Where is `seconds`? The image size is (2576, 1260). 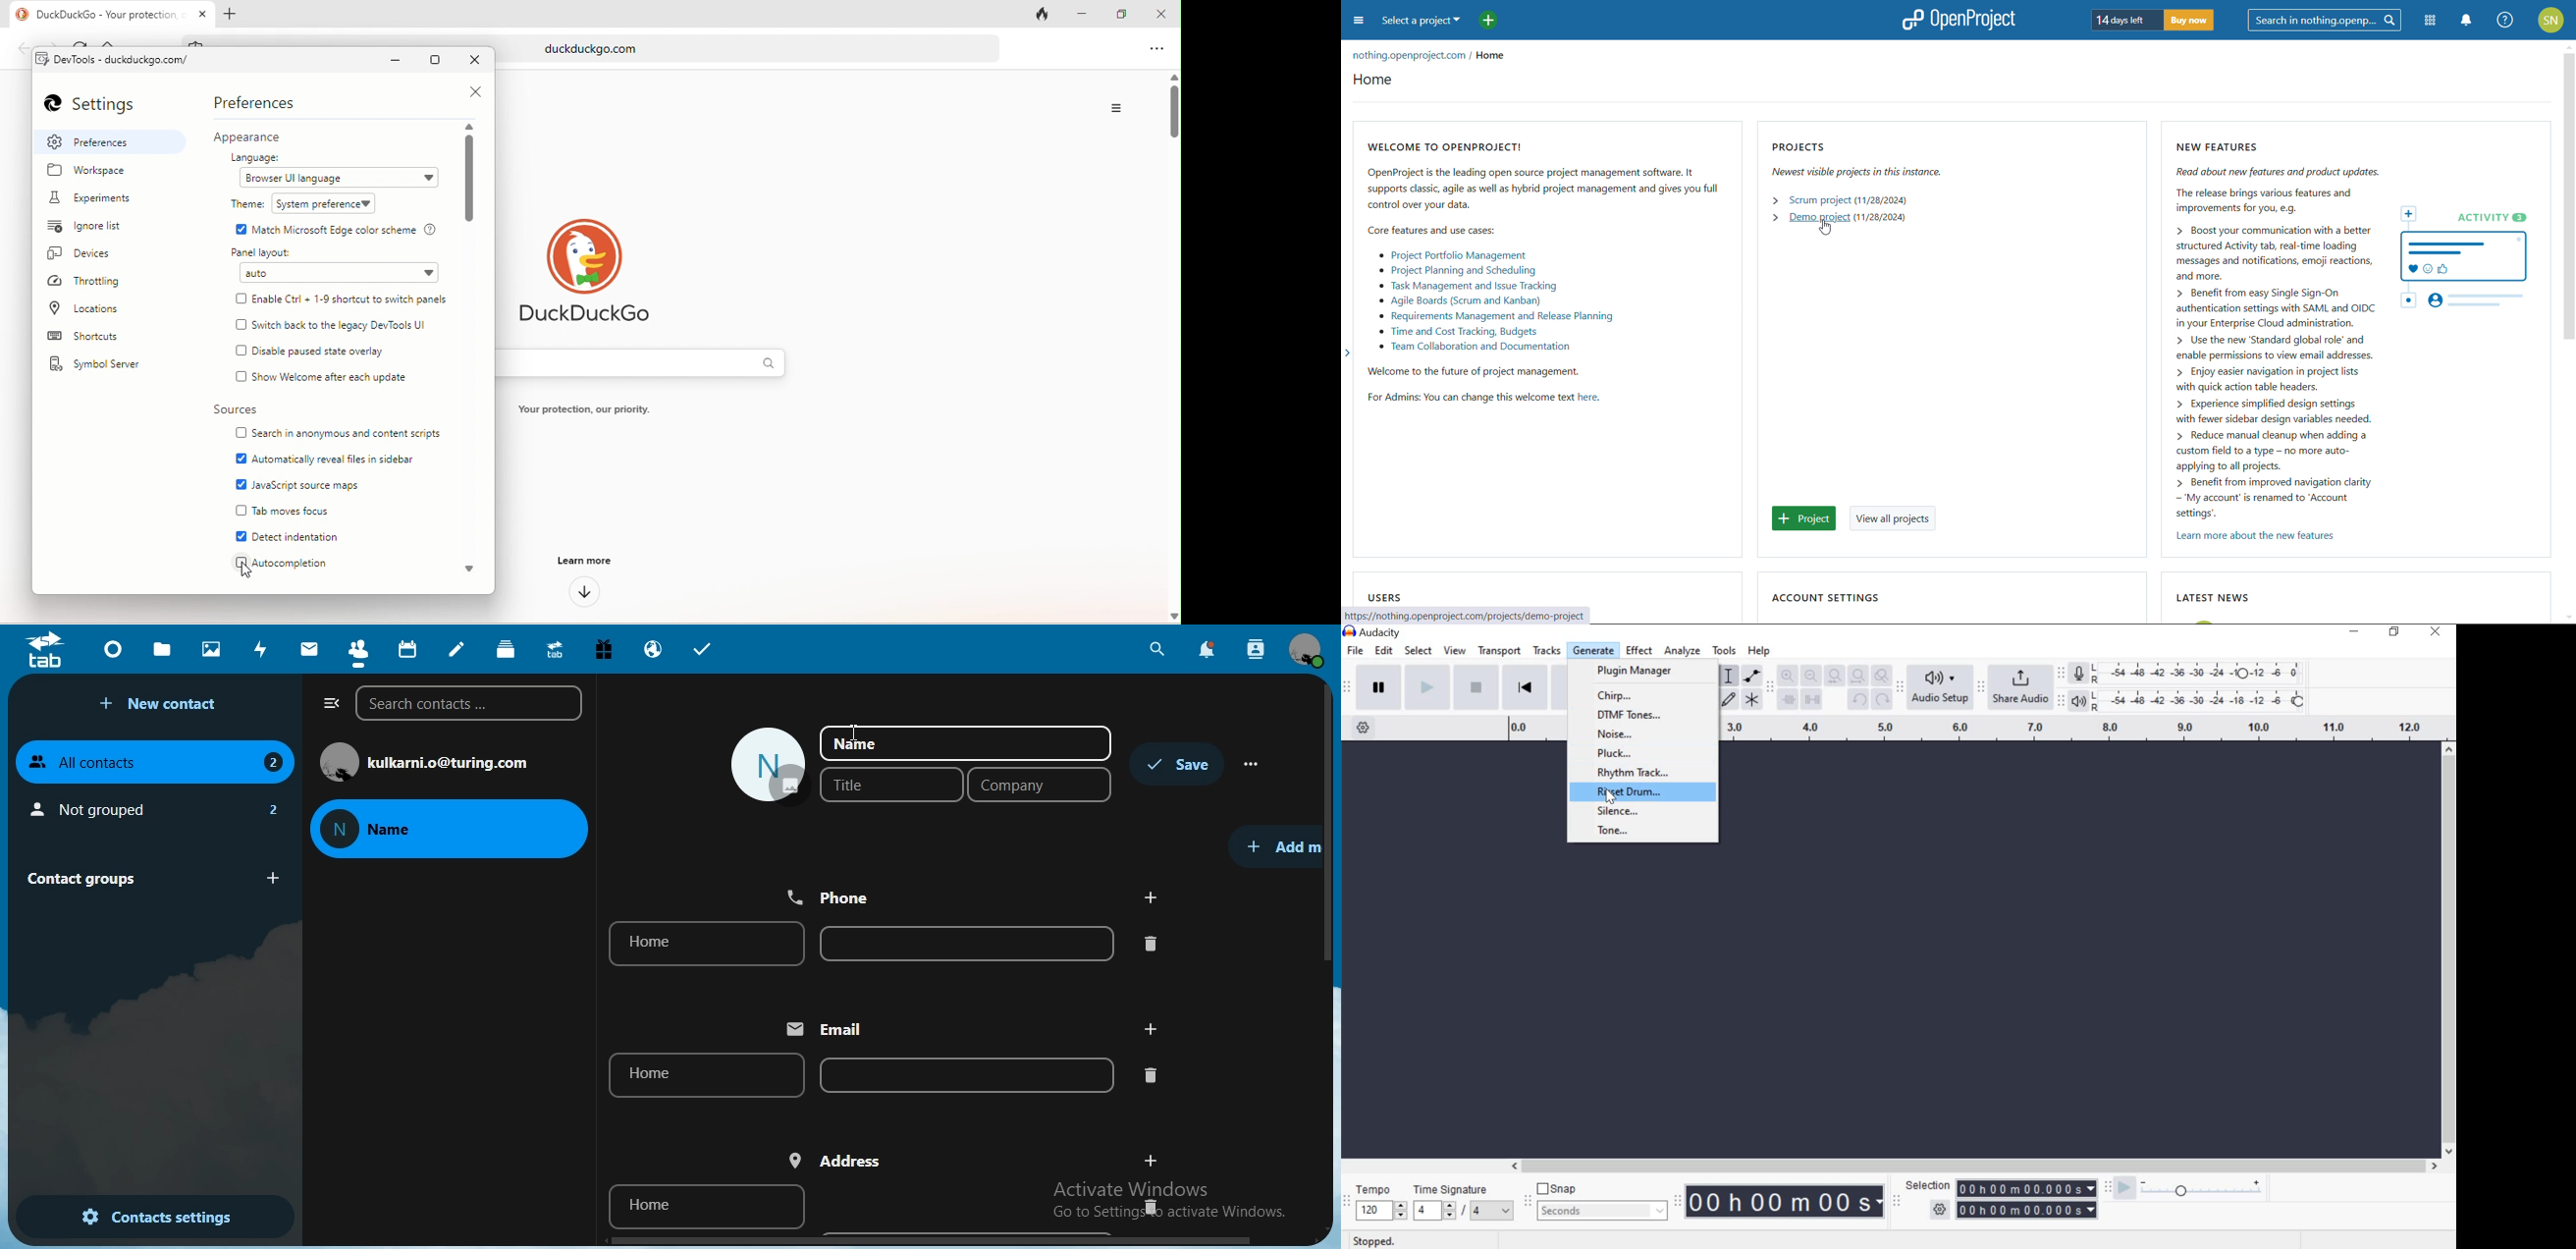 seconds is located at coordinates (1603, 1211).